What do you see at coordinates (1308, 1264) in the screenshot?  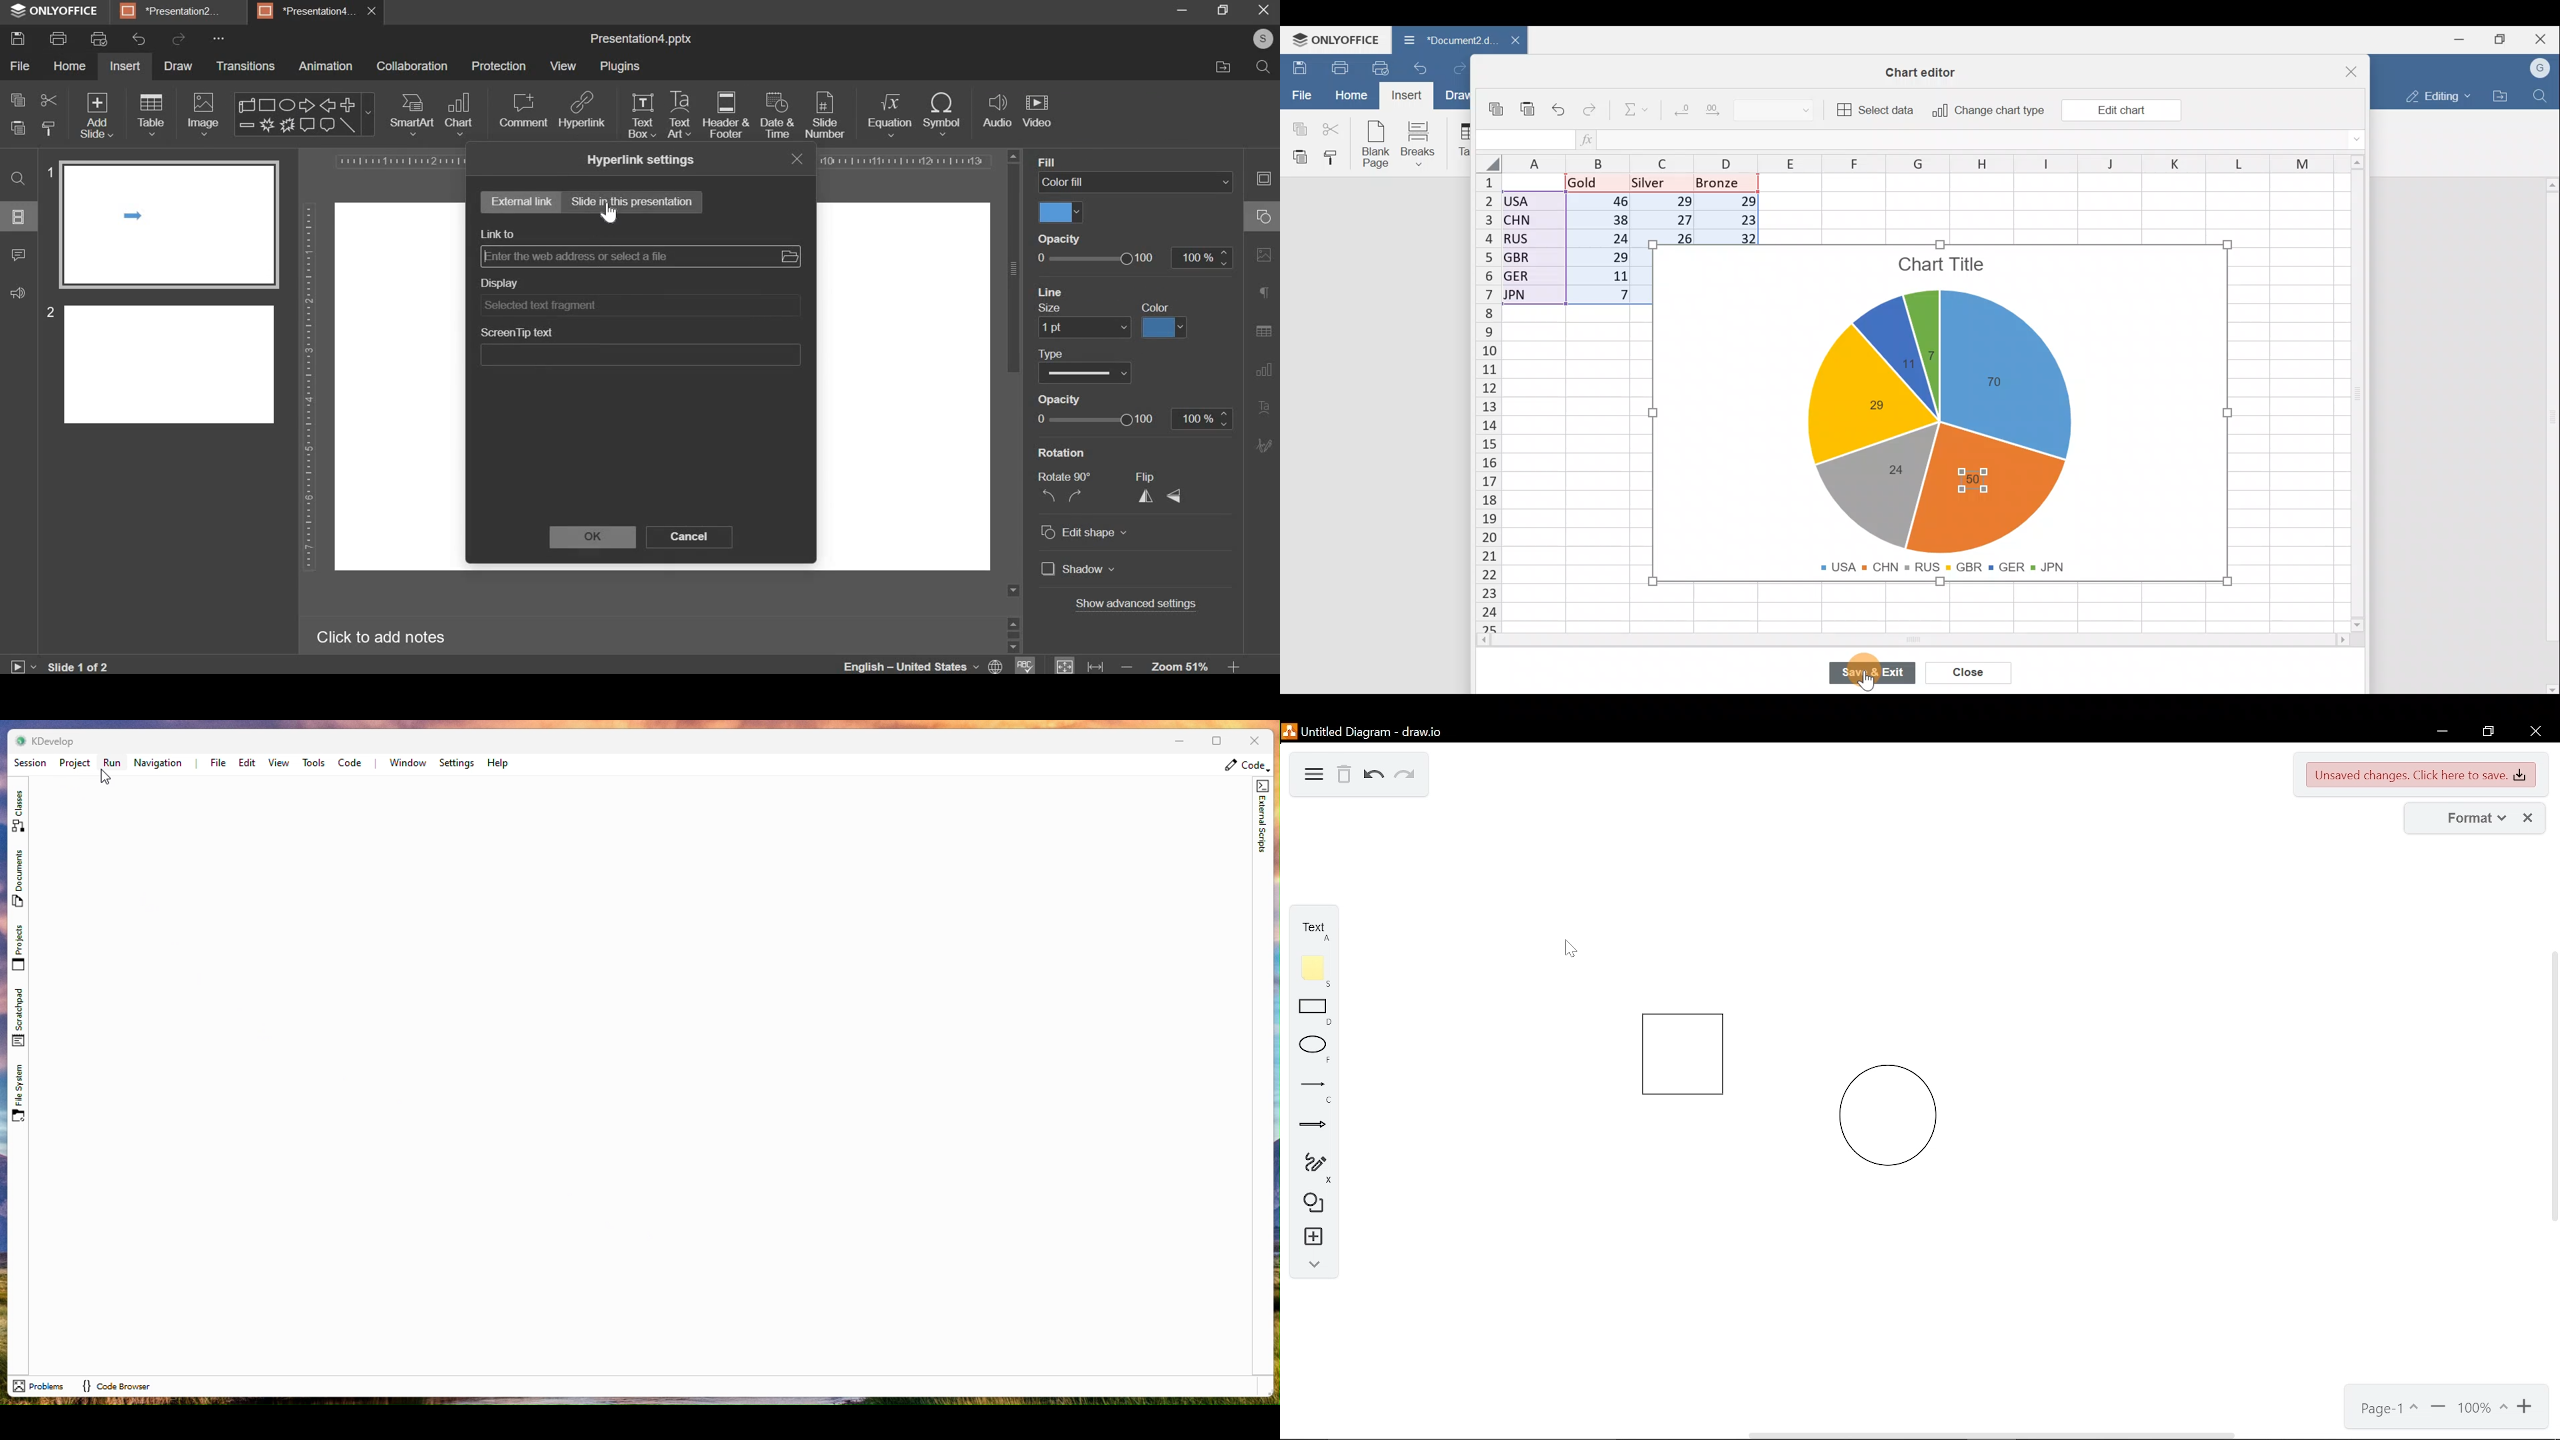 I see `collapse` at bounding box center [1308, 1264].